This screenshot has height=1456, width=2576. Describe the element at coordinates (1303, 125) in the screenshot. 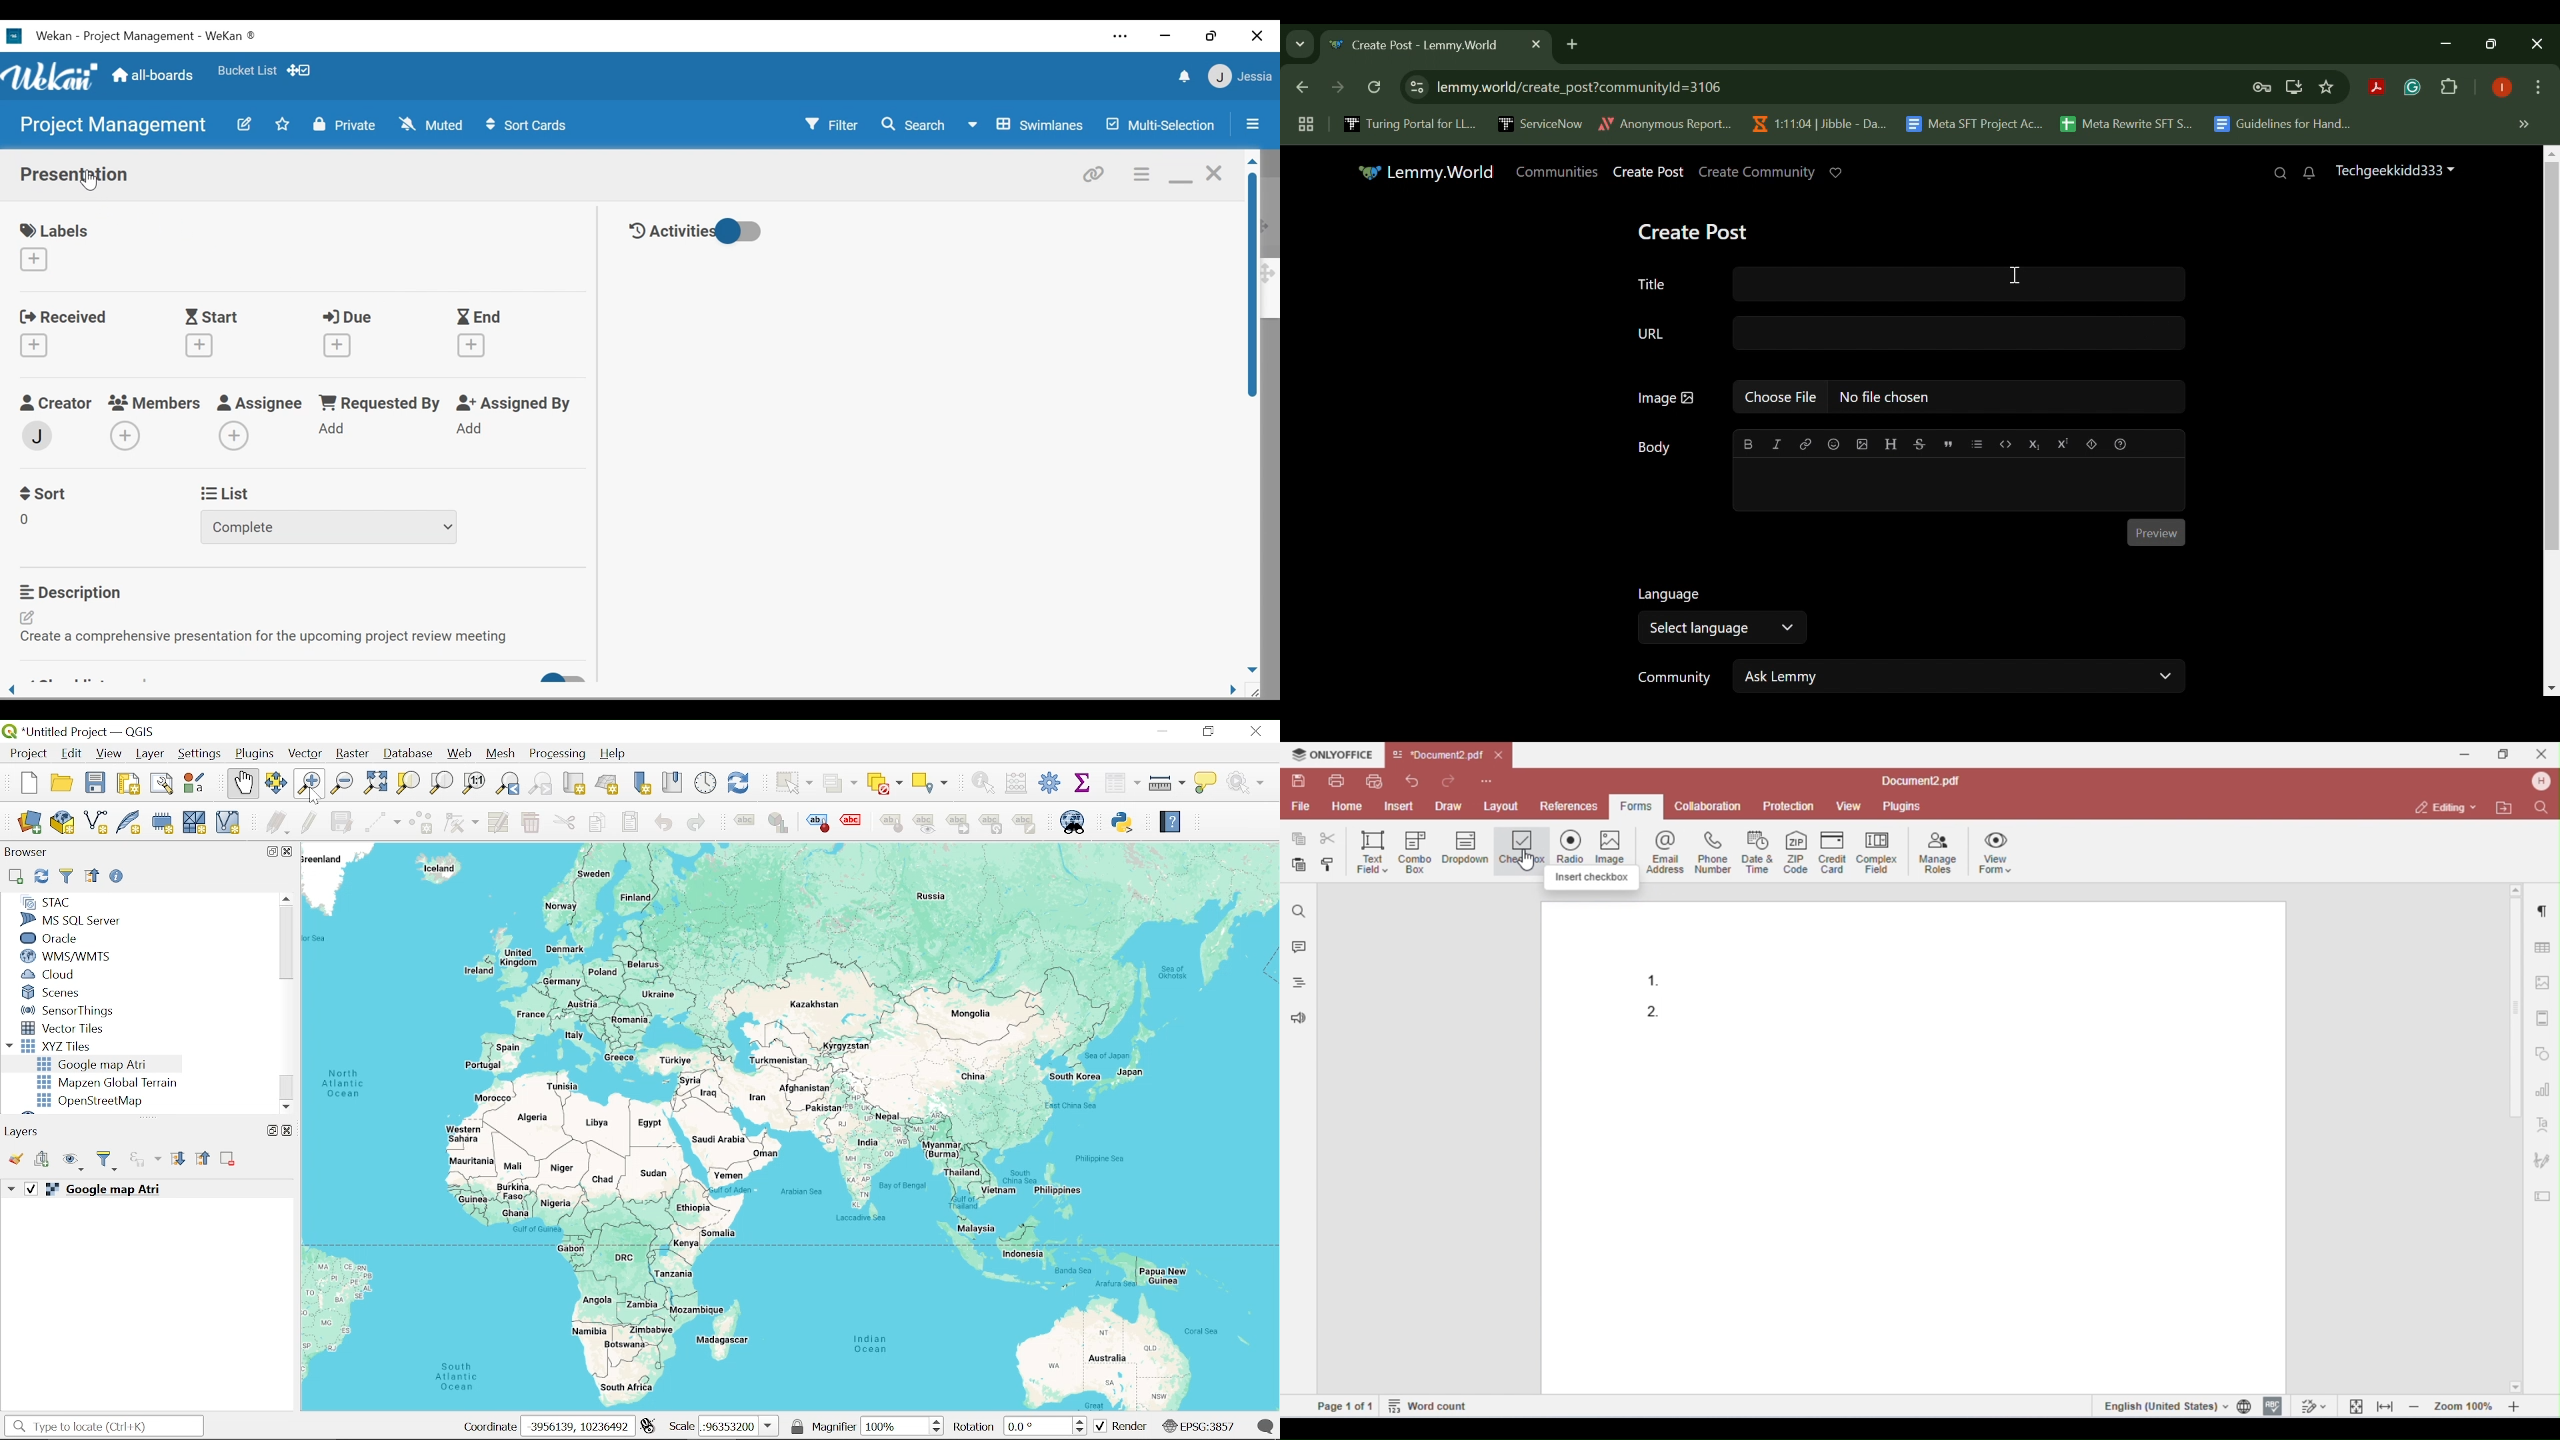

I see `Tab Groups` at that location.